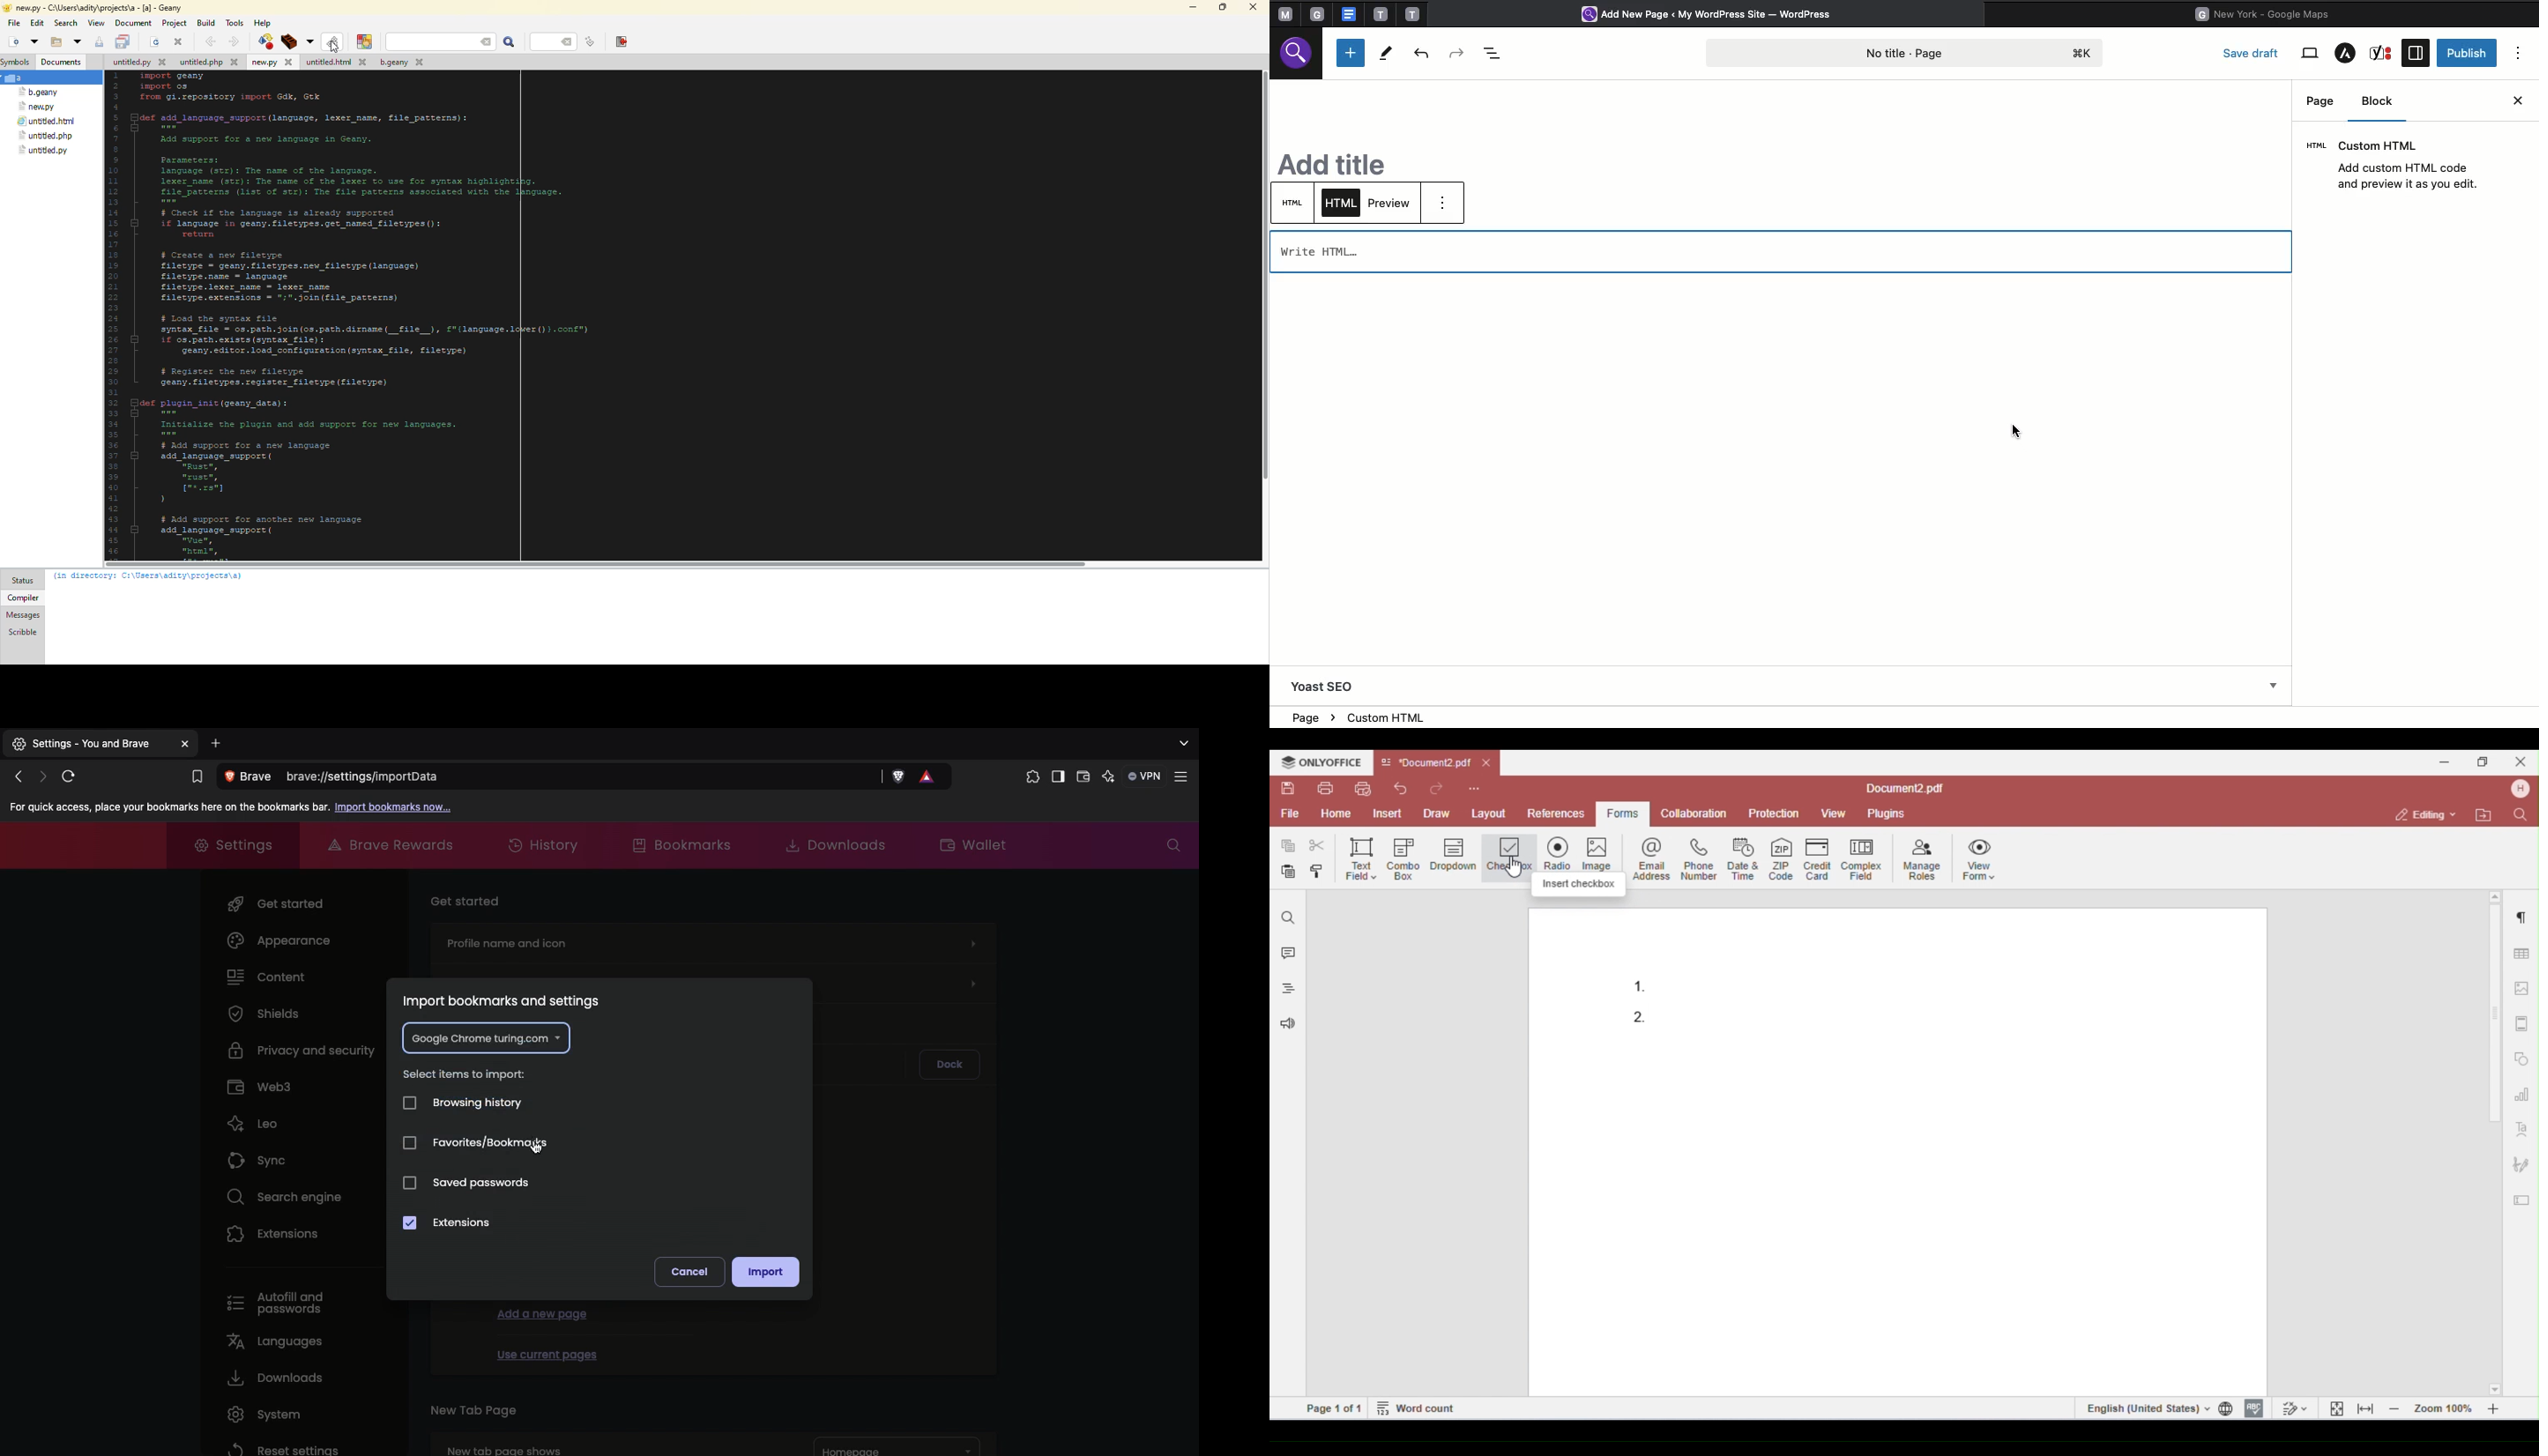 The width and height of the screenshot is (2548, 1456). Describe the element at coordinates (1324, 687) in the screenshot. I see `yoast seo` at that location.